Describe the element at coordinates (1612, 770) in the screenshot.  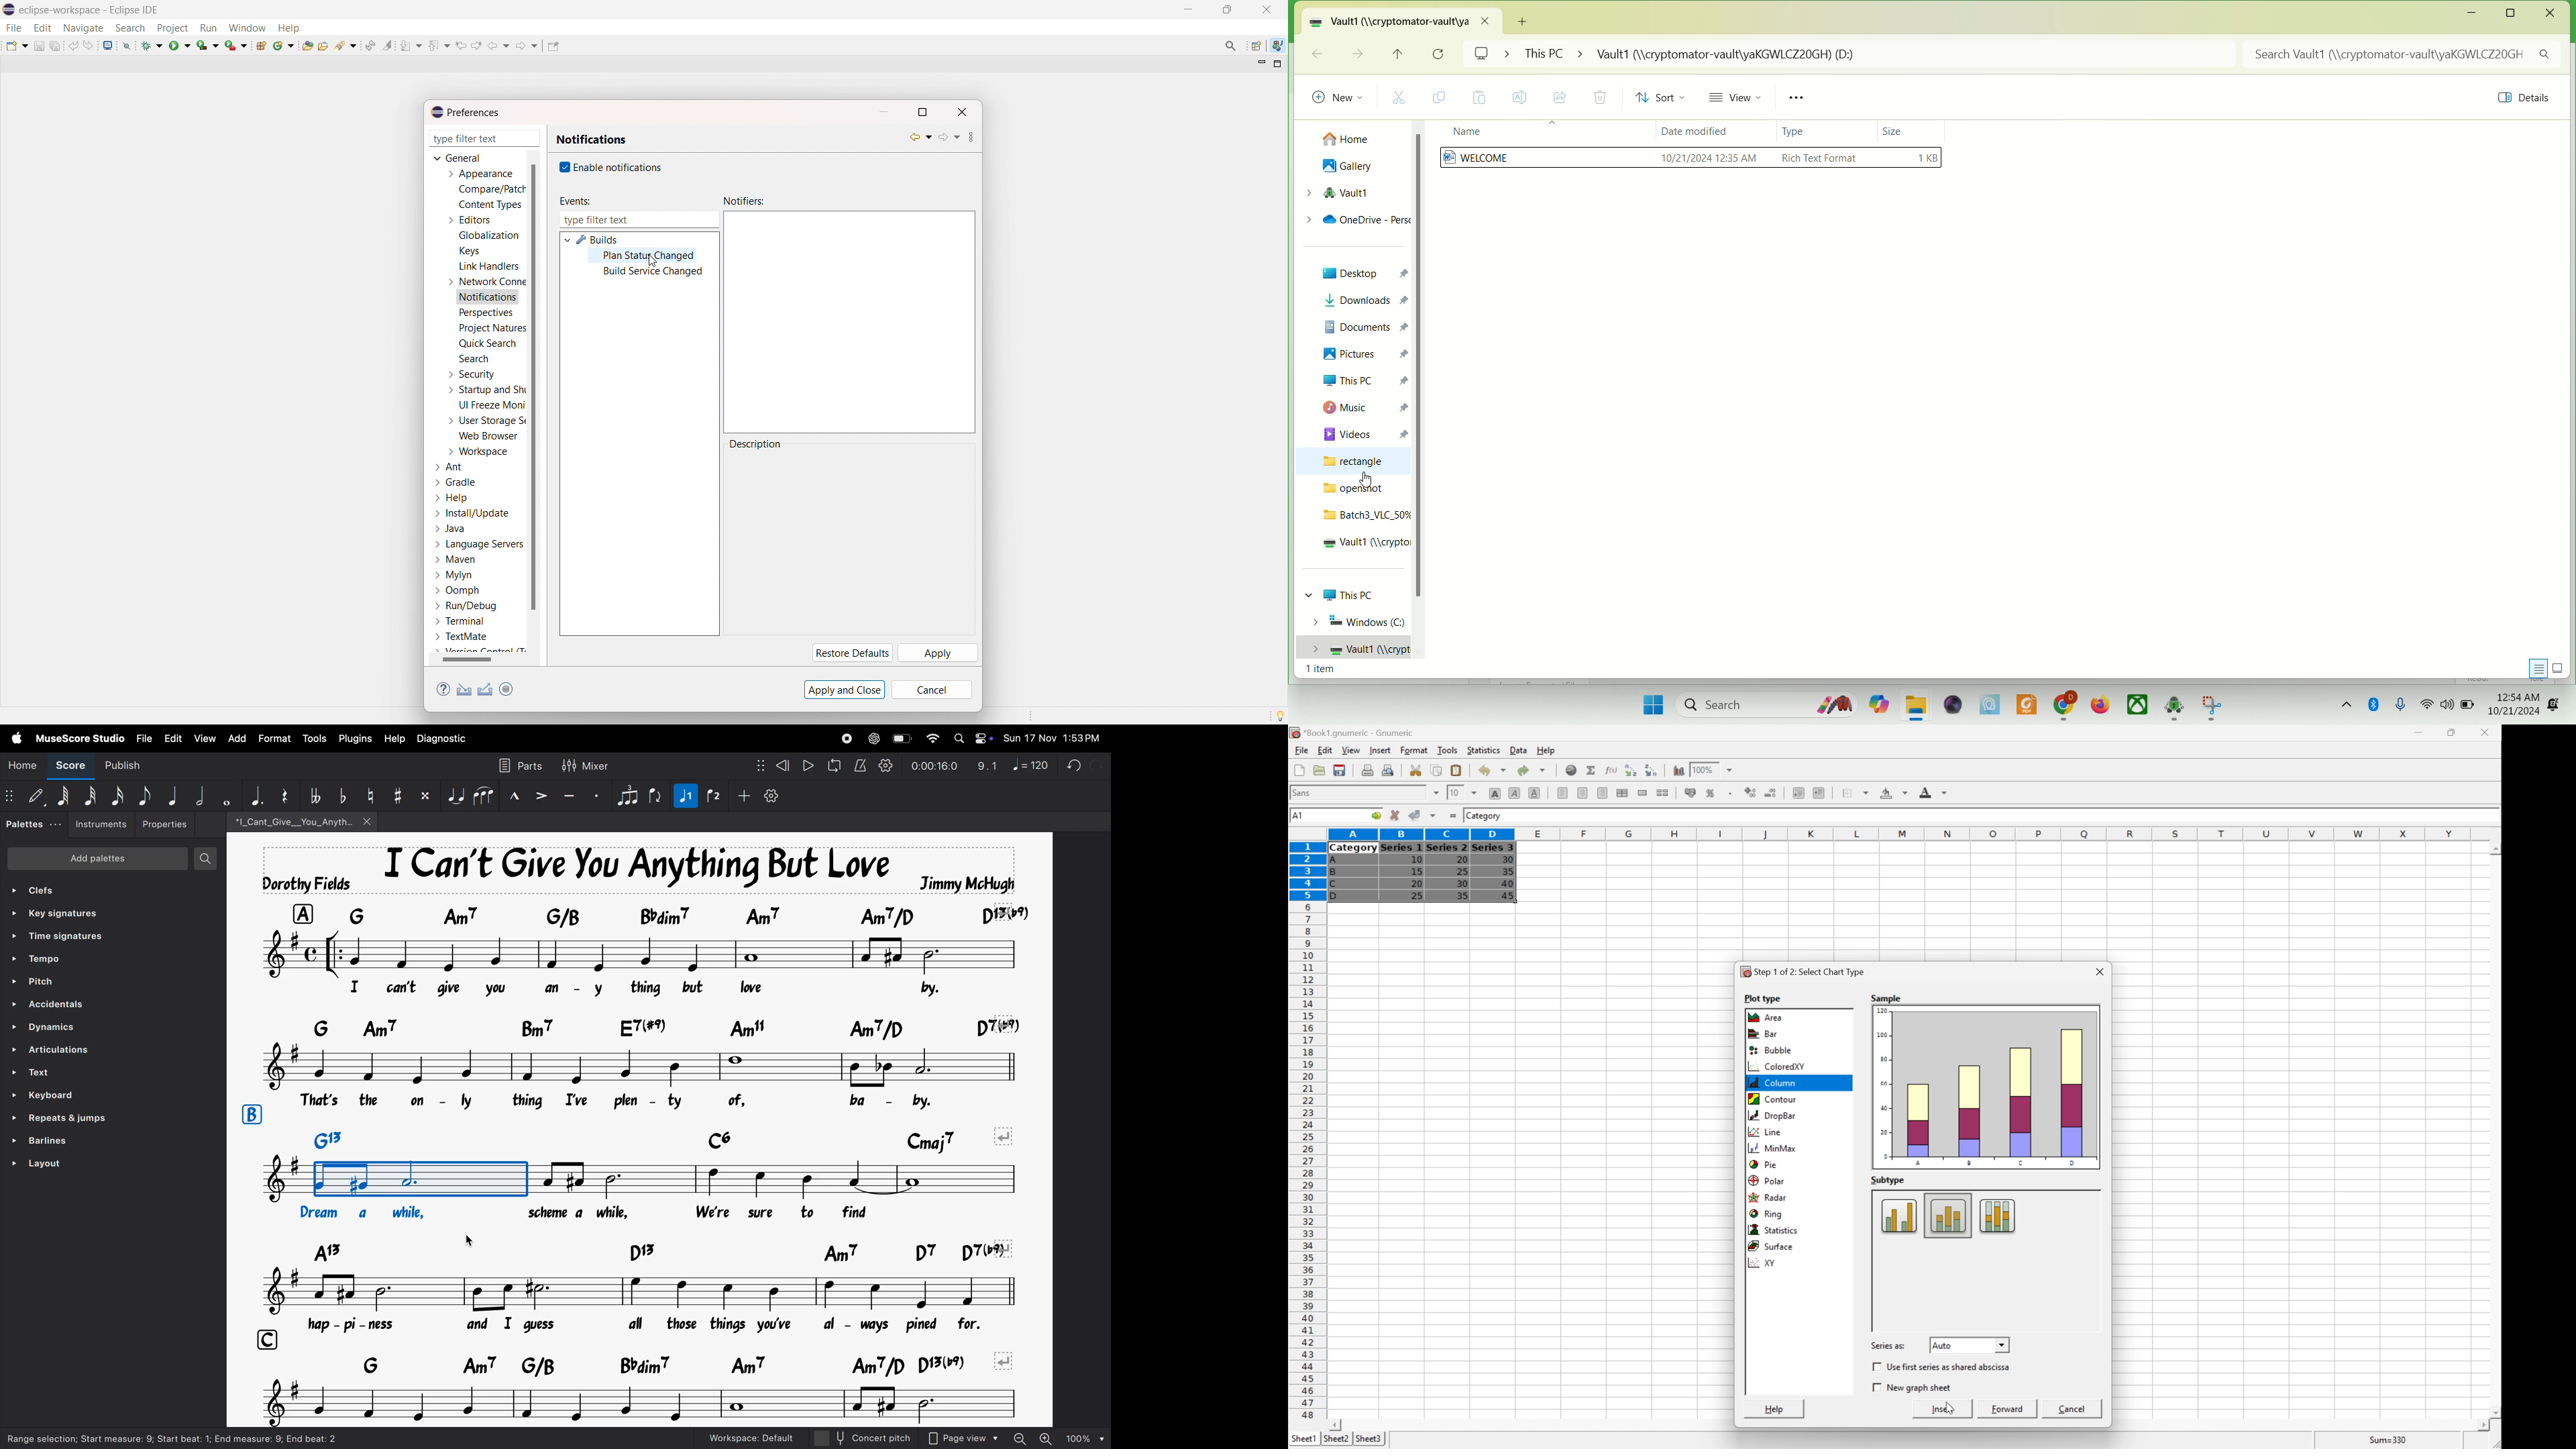
I see `Edit function in current cell` at that location.